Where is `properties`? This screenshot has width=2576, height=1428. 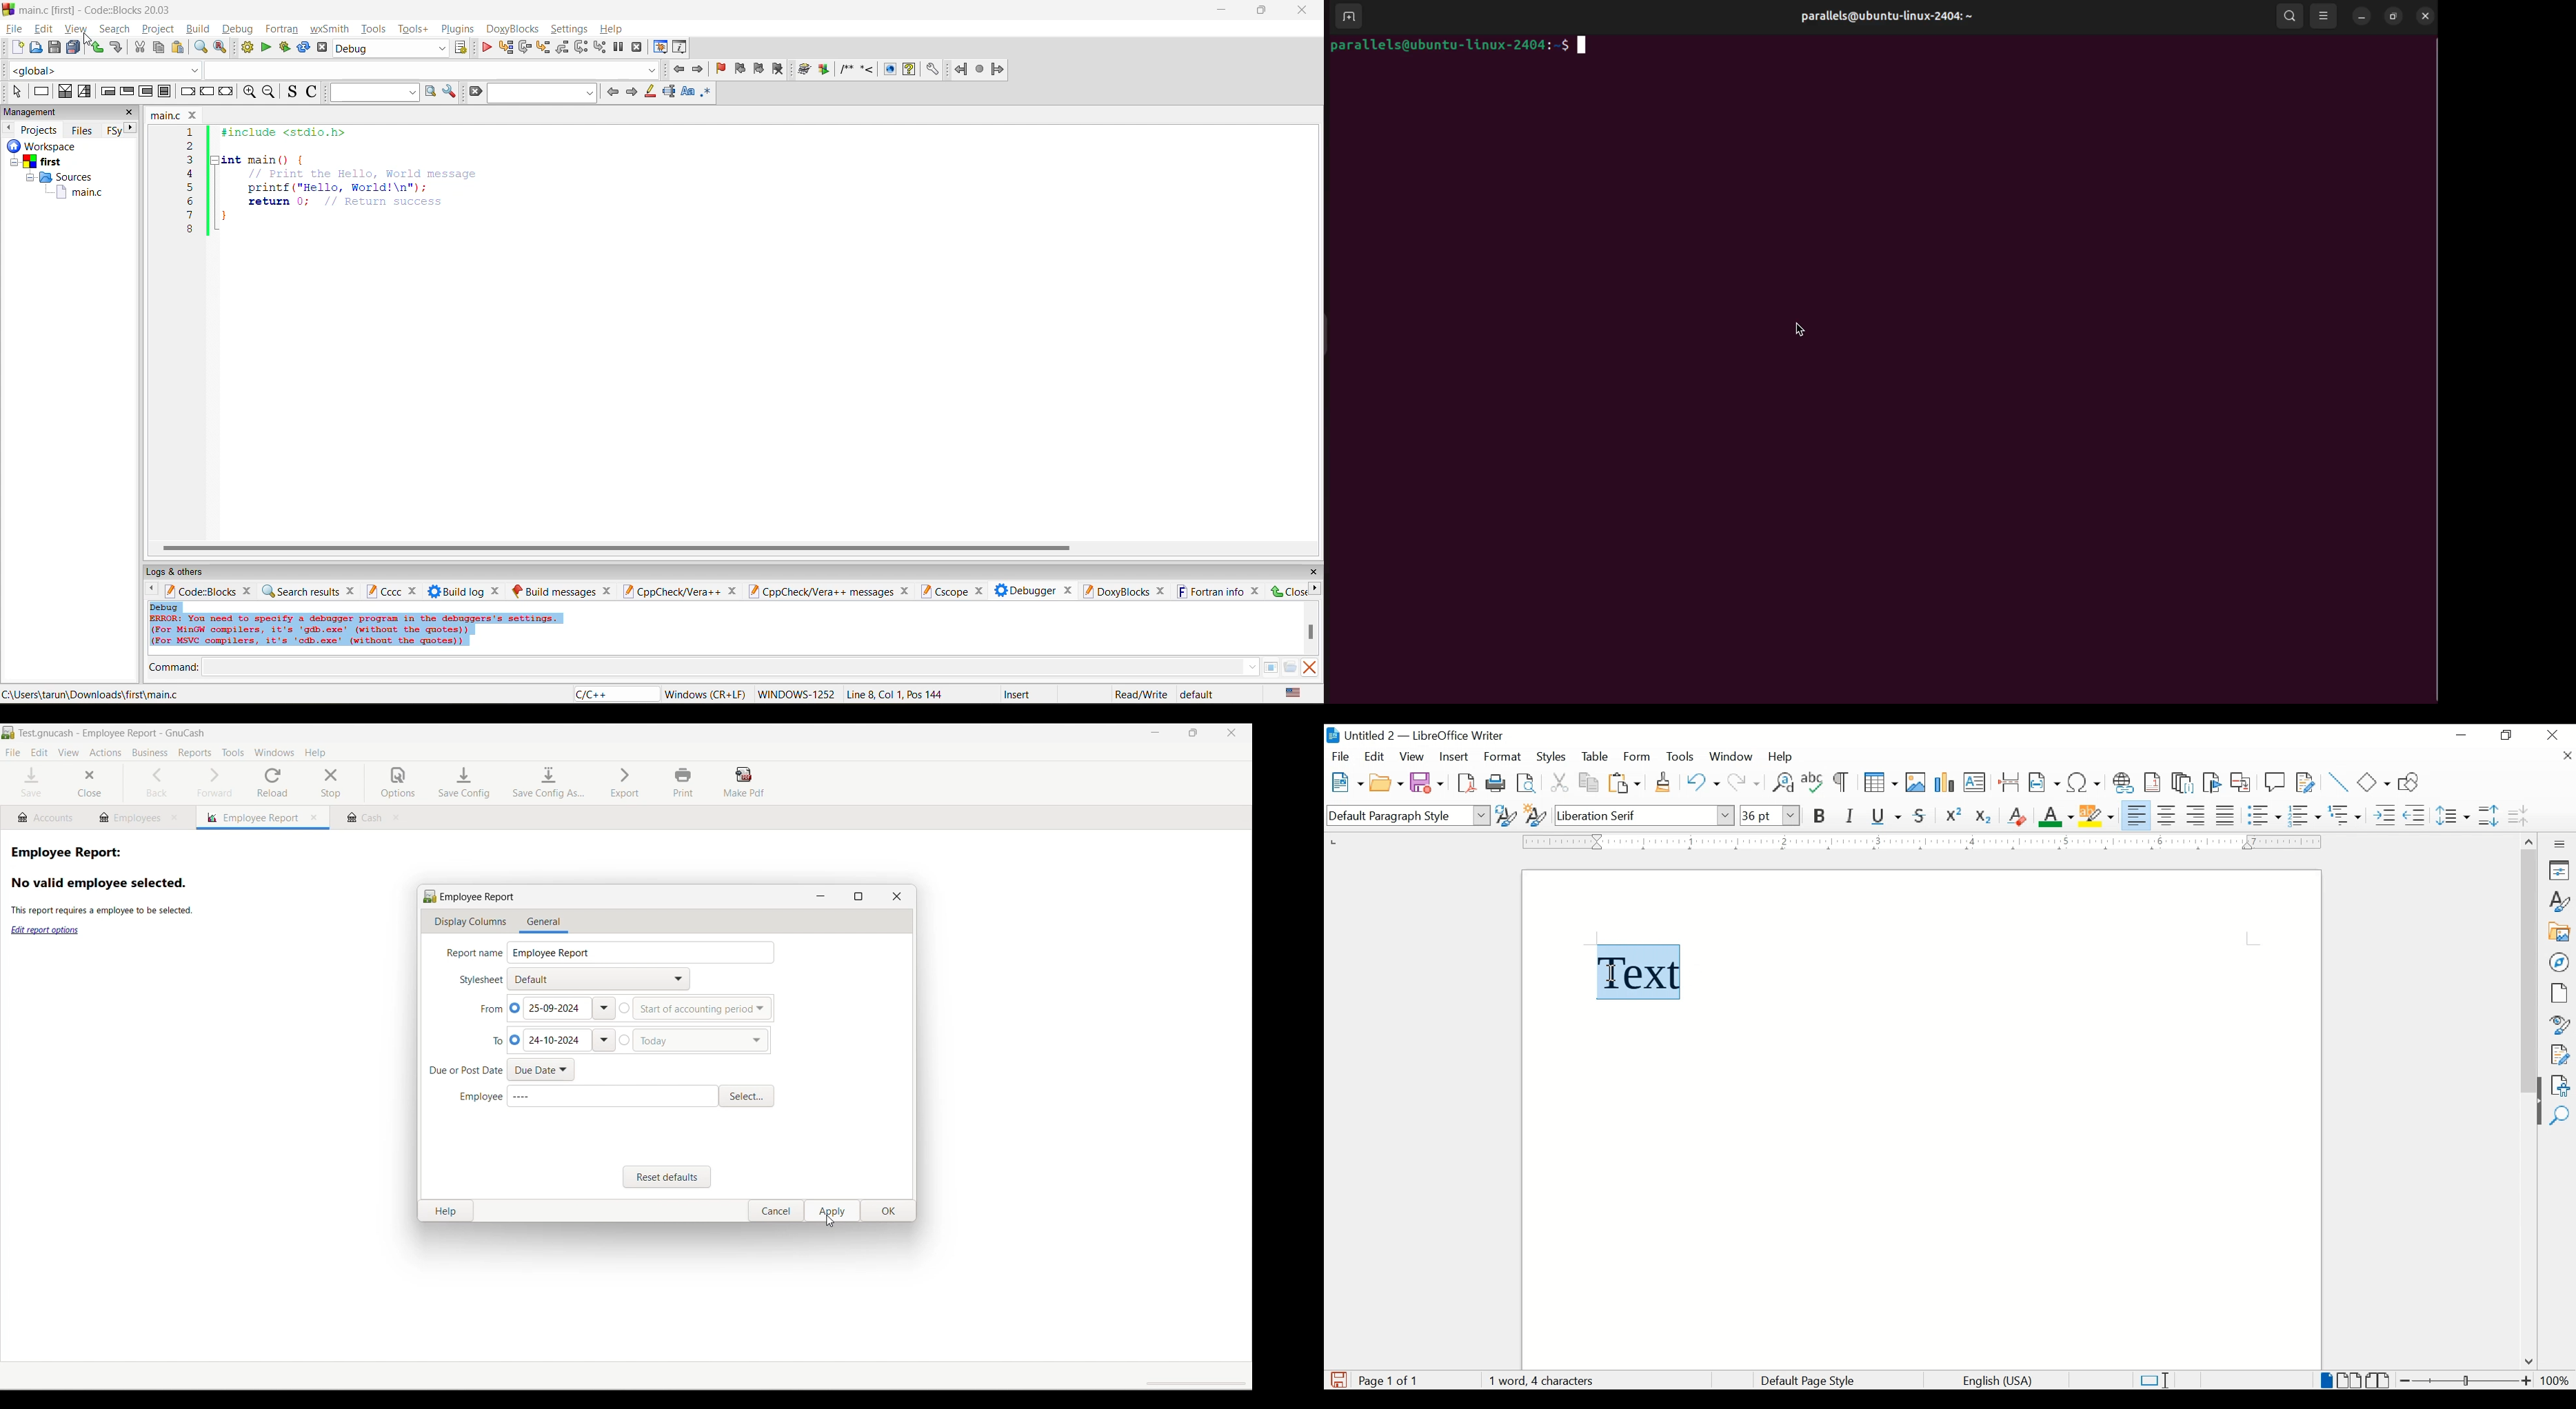 properties is located at coordinates (2561, 870).